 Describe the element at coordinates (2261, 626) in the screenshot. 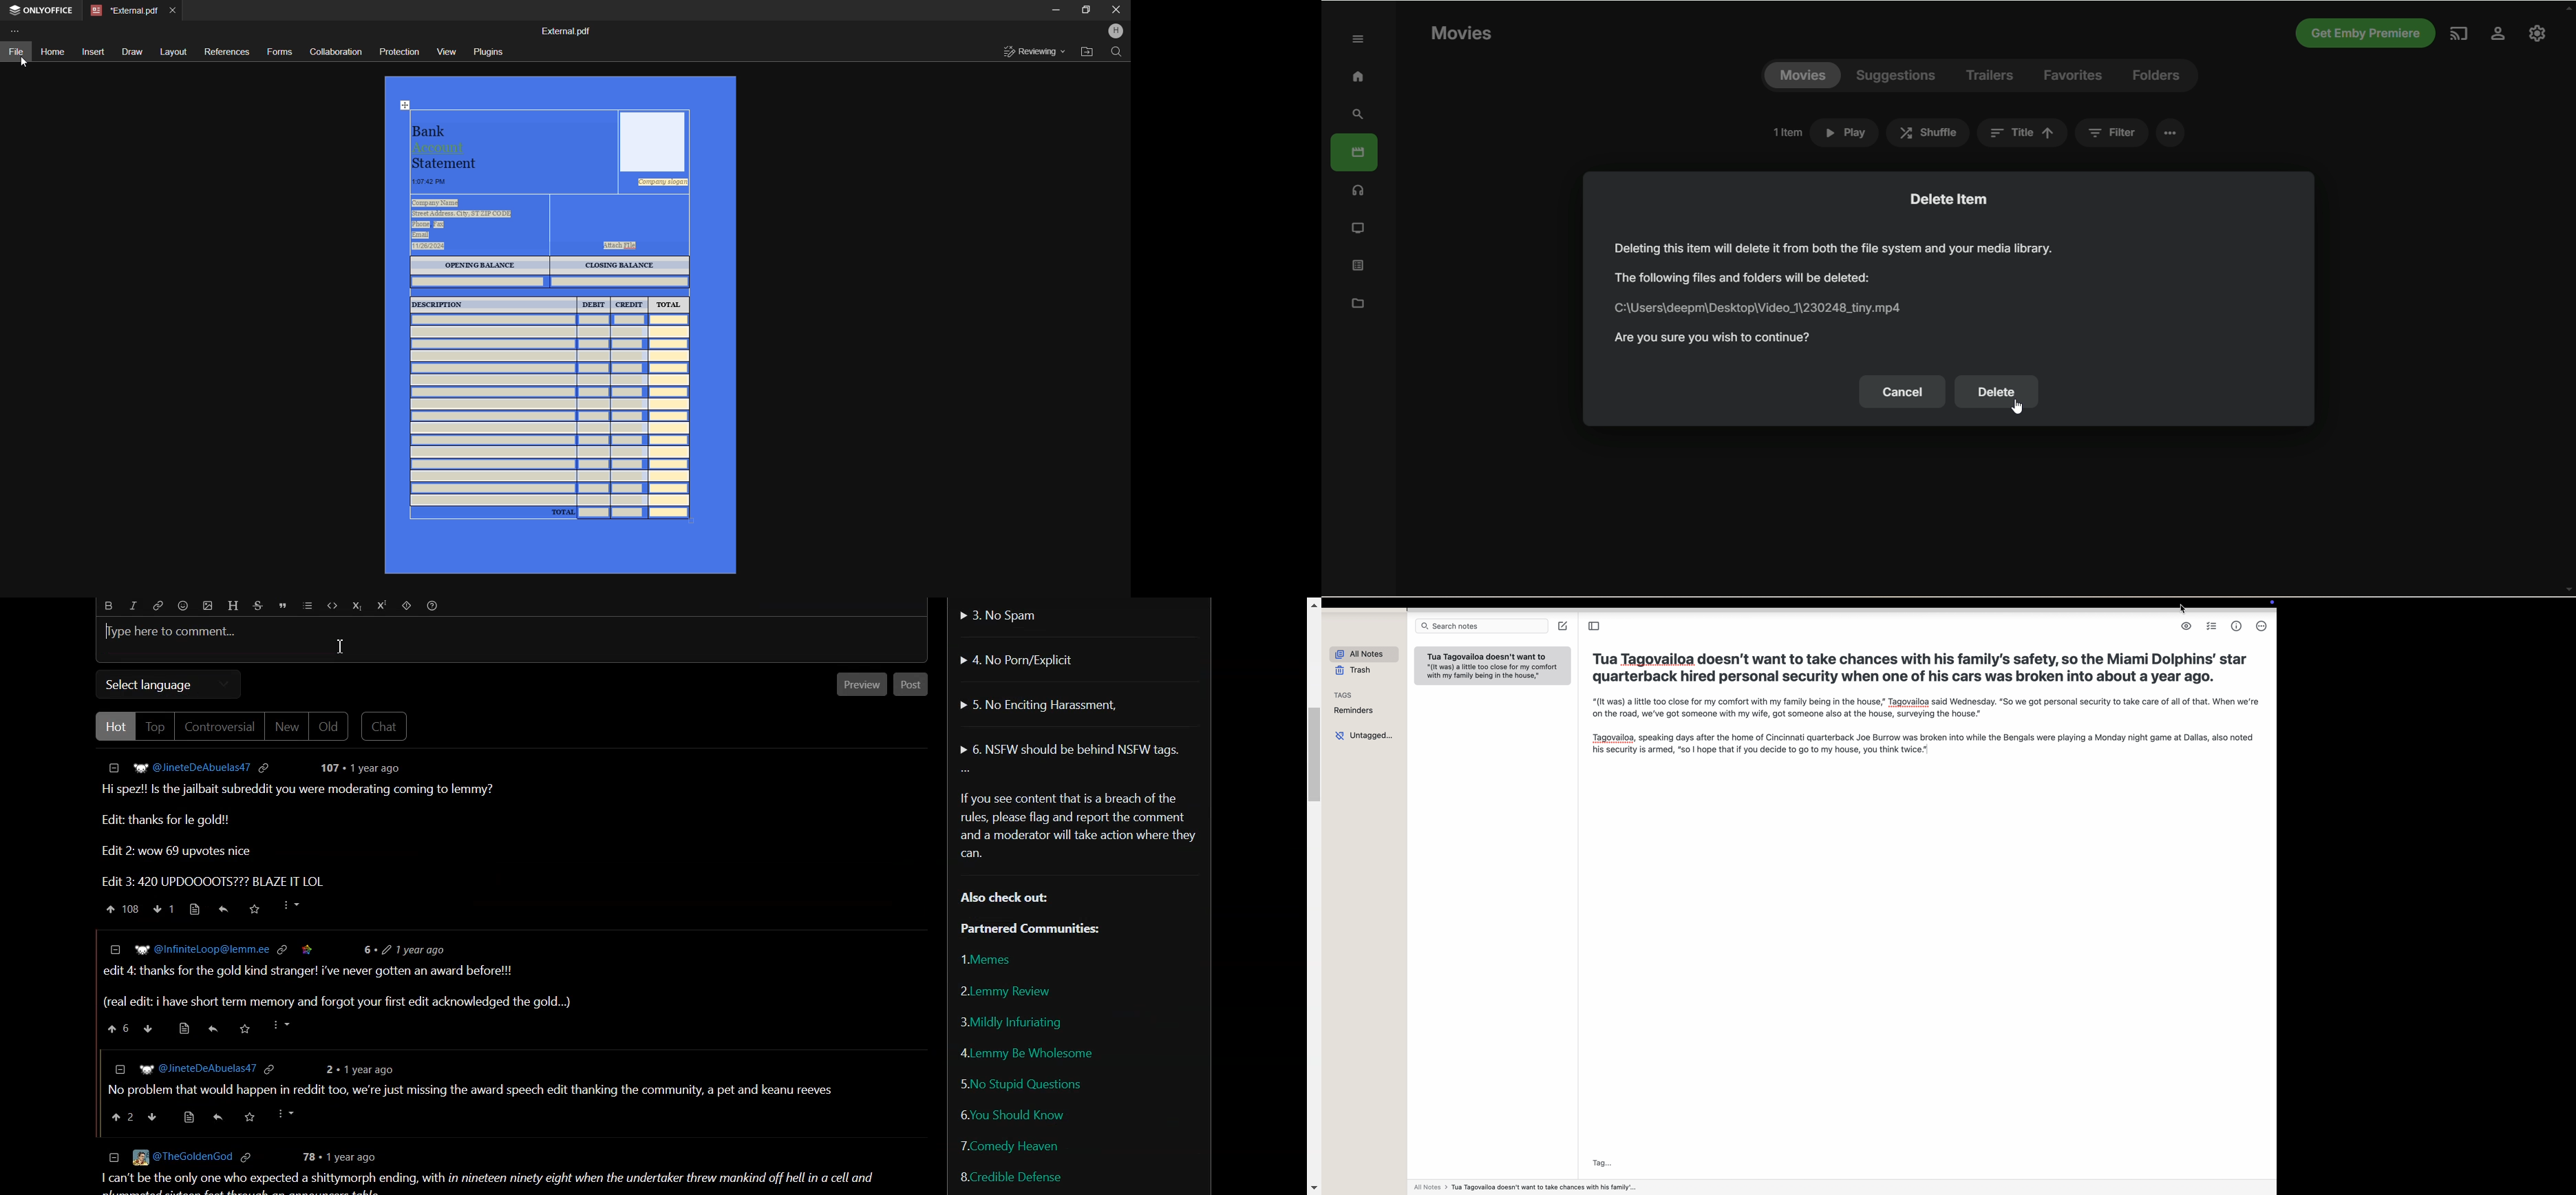

I see `click on more options` at that location.